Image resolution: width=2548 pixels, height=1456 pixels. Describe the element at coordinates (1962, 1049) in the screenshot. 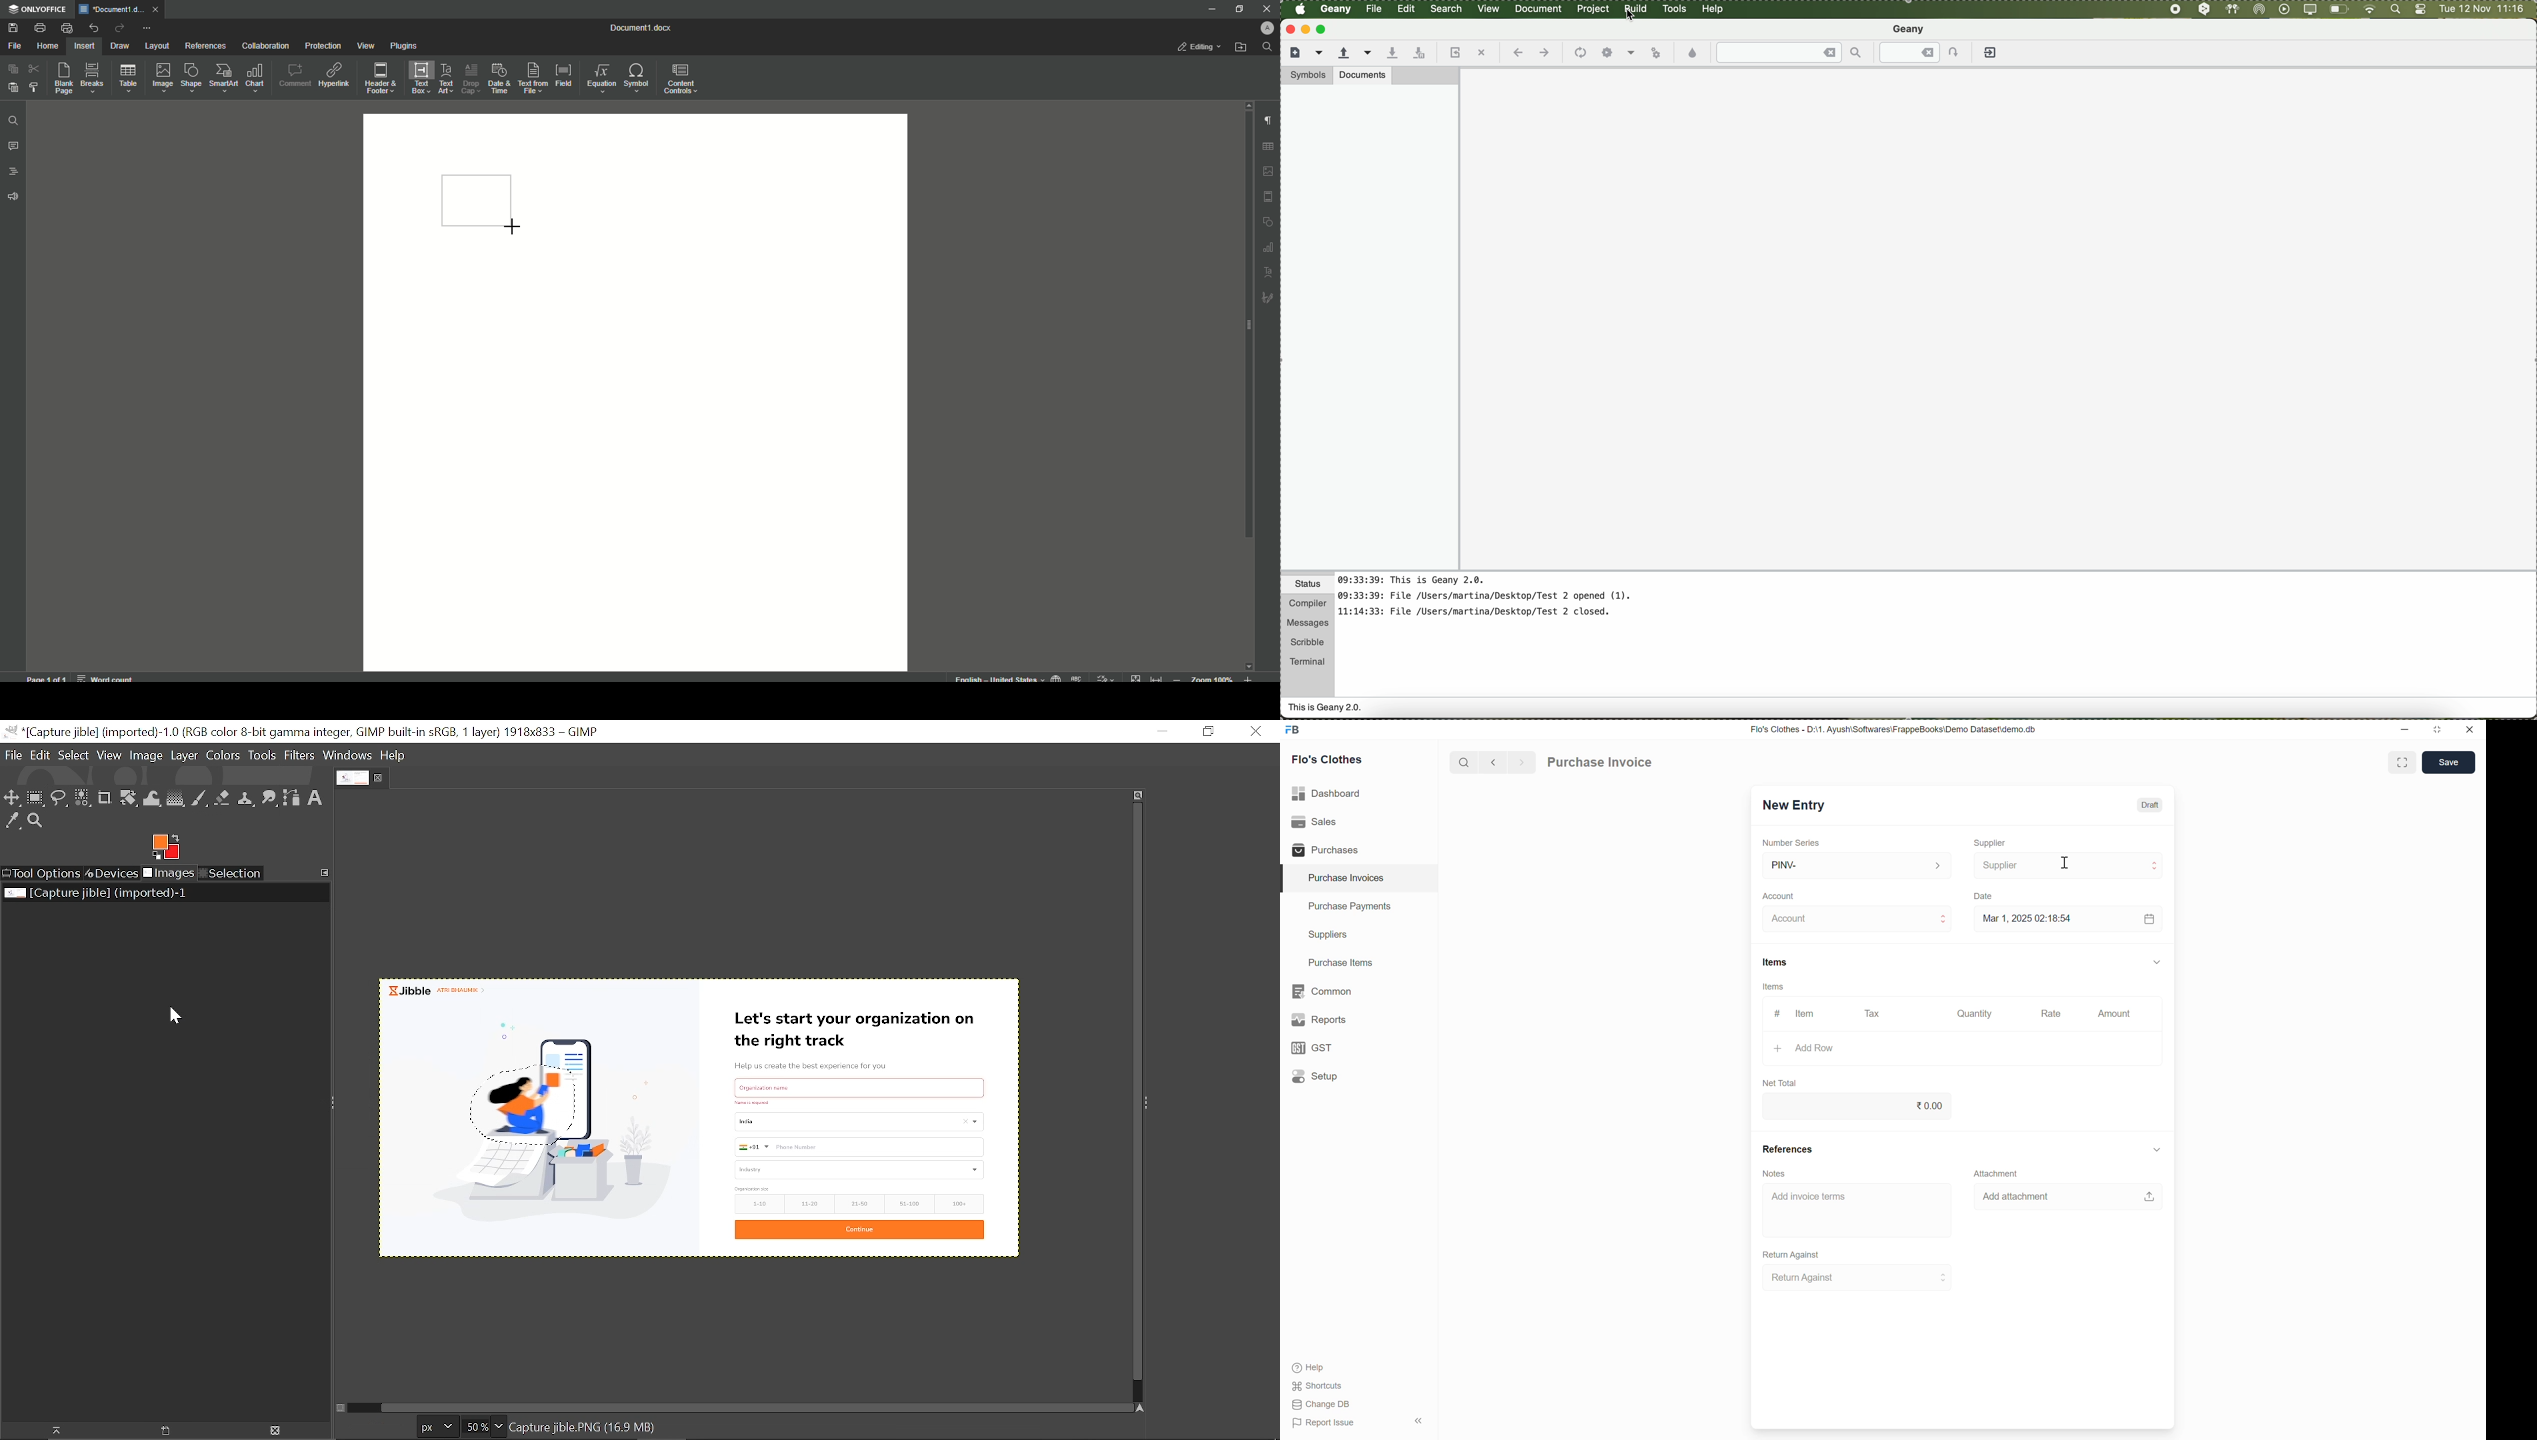

I see `Add Row` at that location.